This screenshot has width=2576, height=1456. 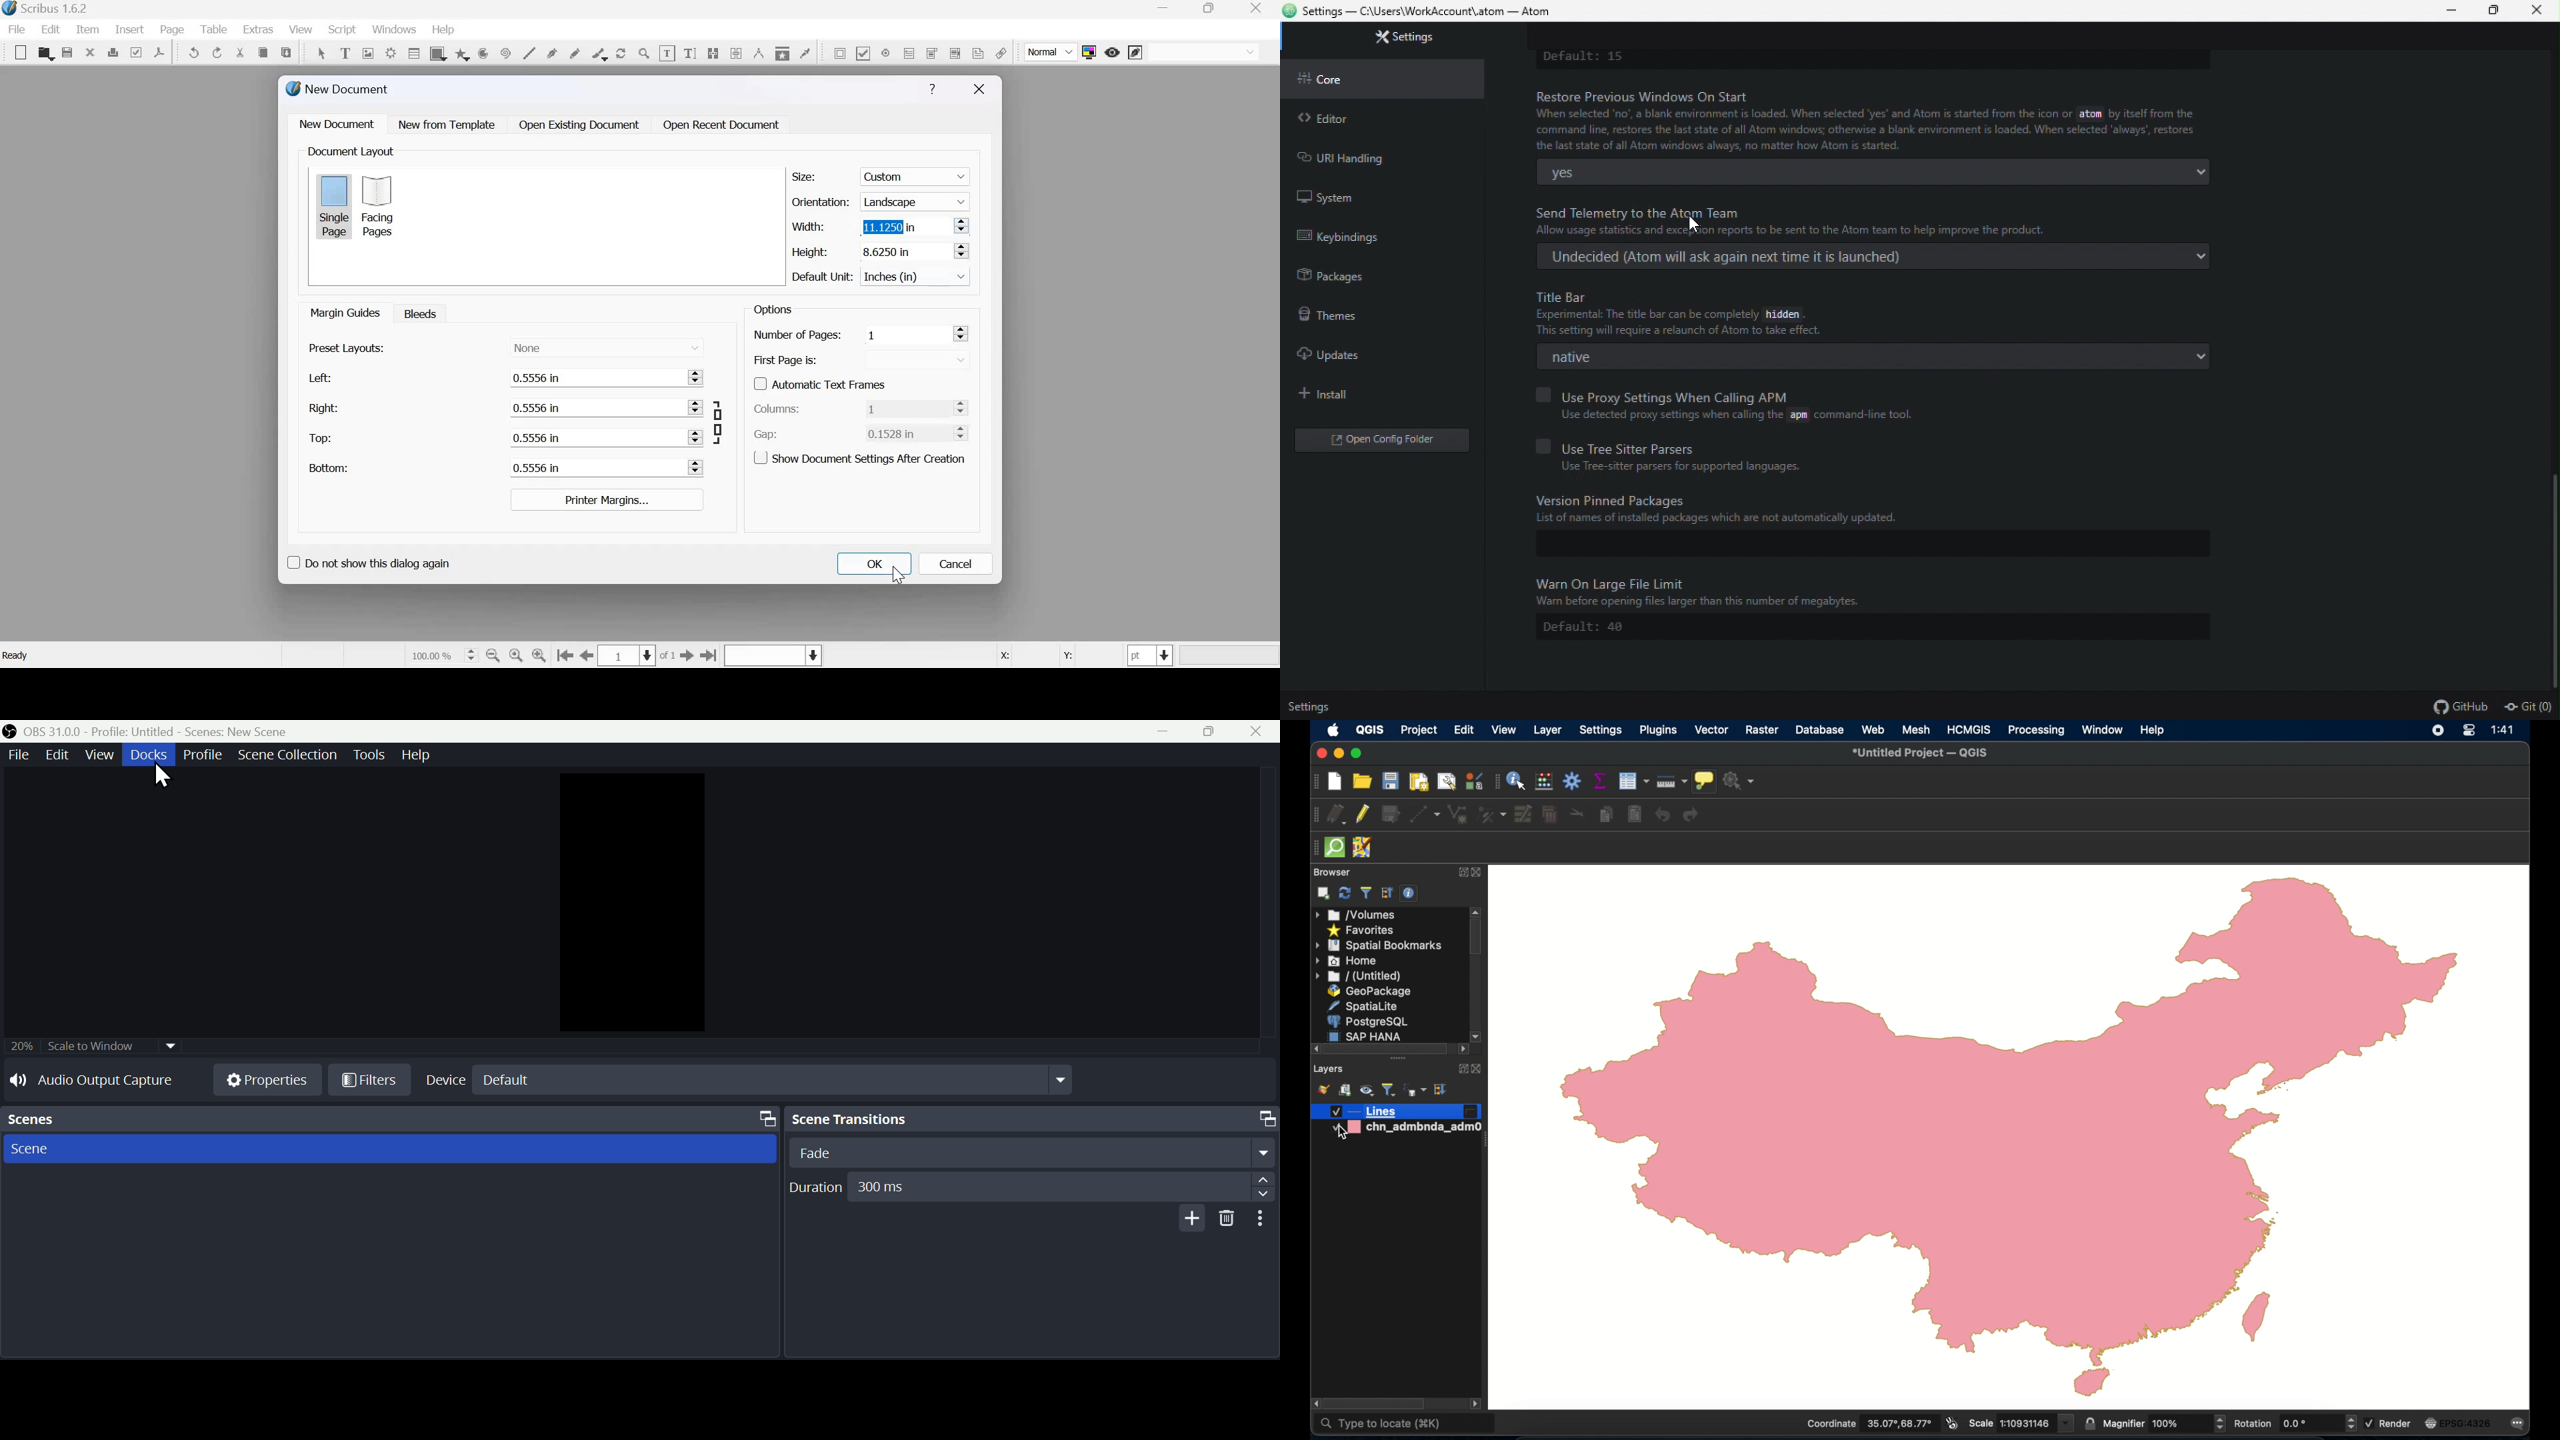 I want to click on default, so click(x=777, y=1077).